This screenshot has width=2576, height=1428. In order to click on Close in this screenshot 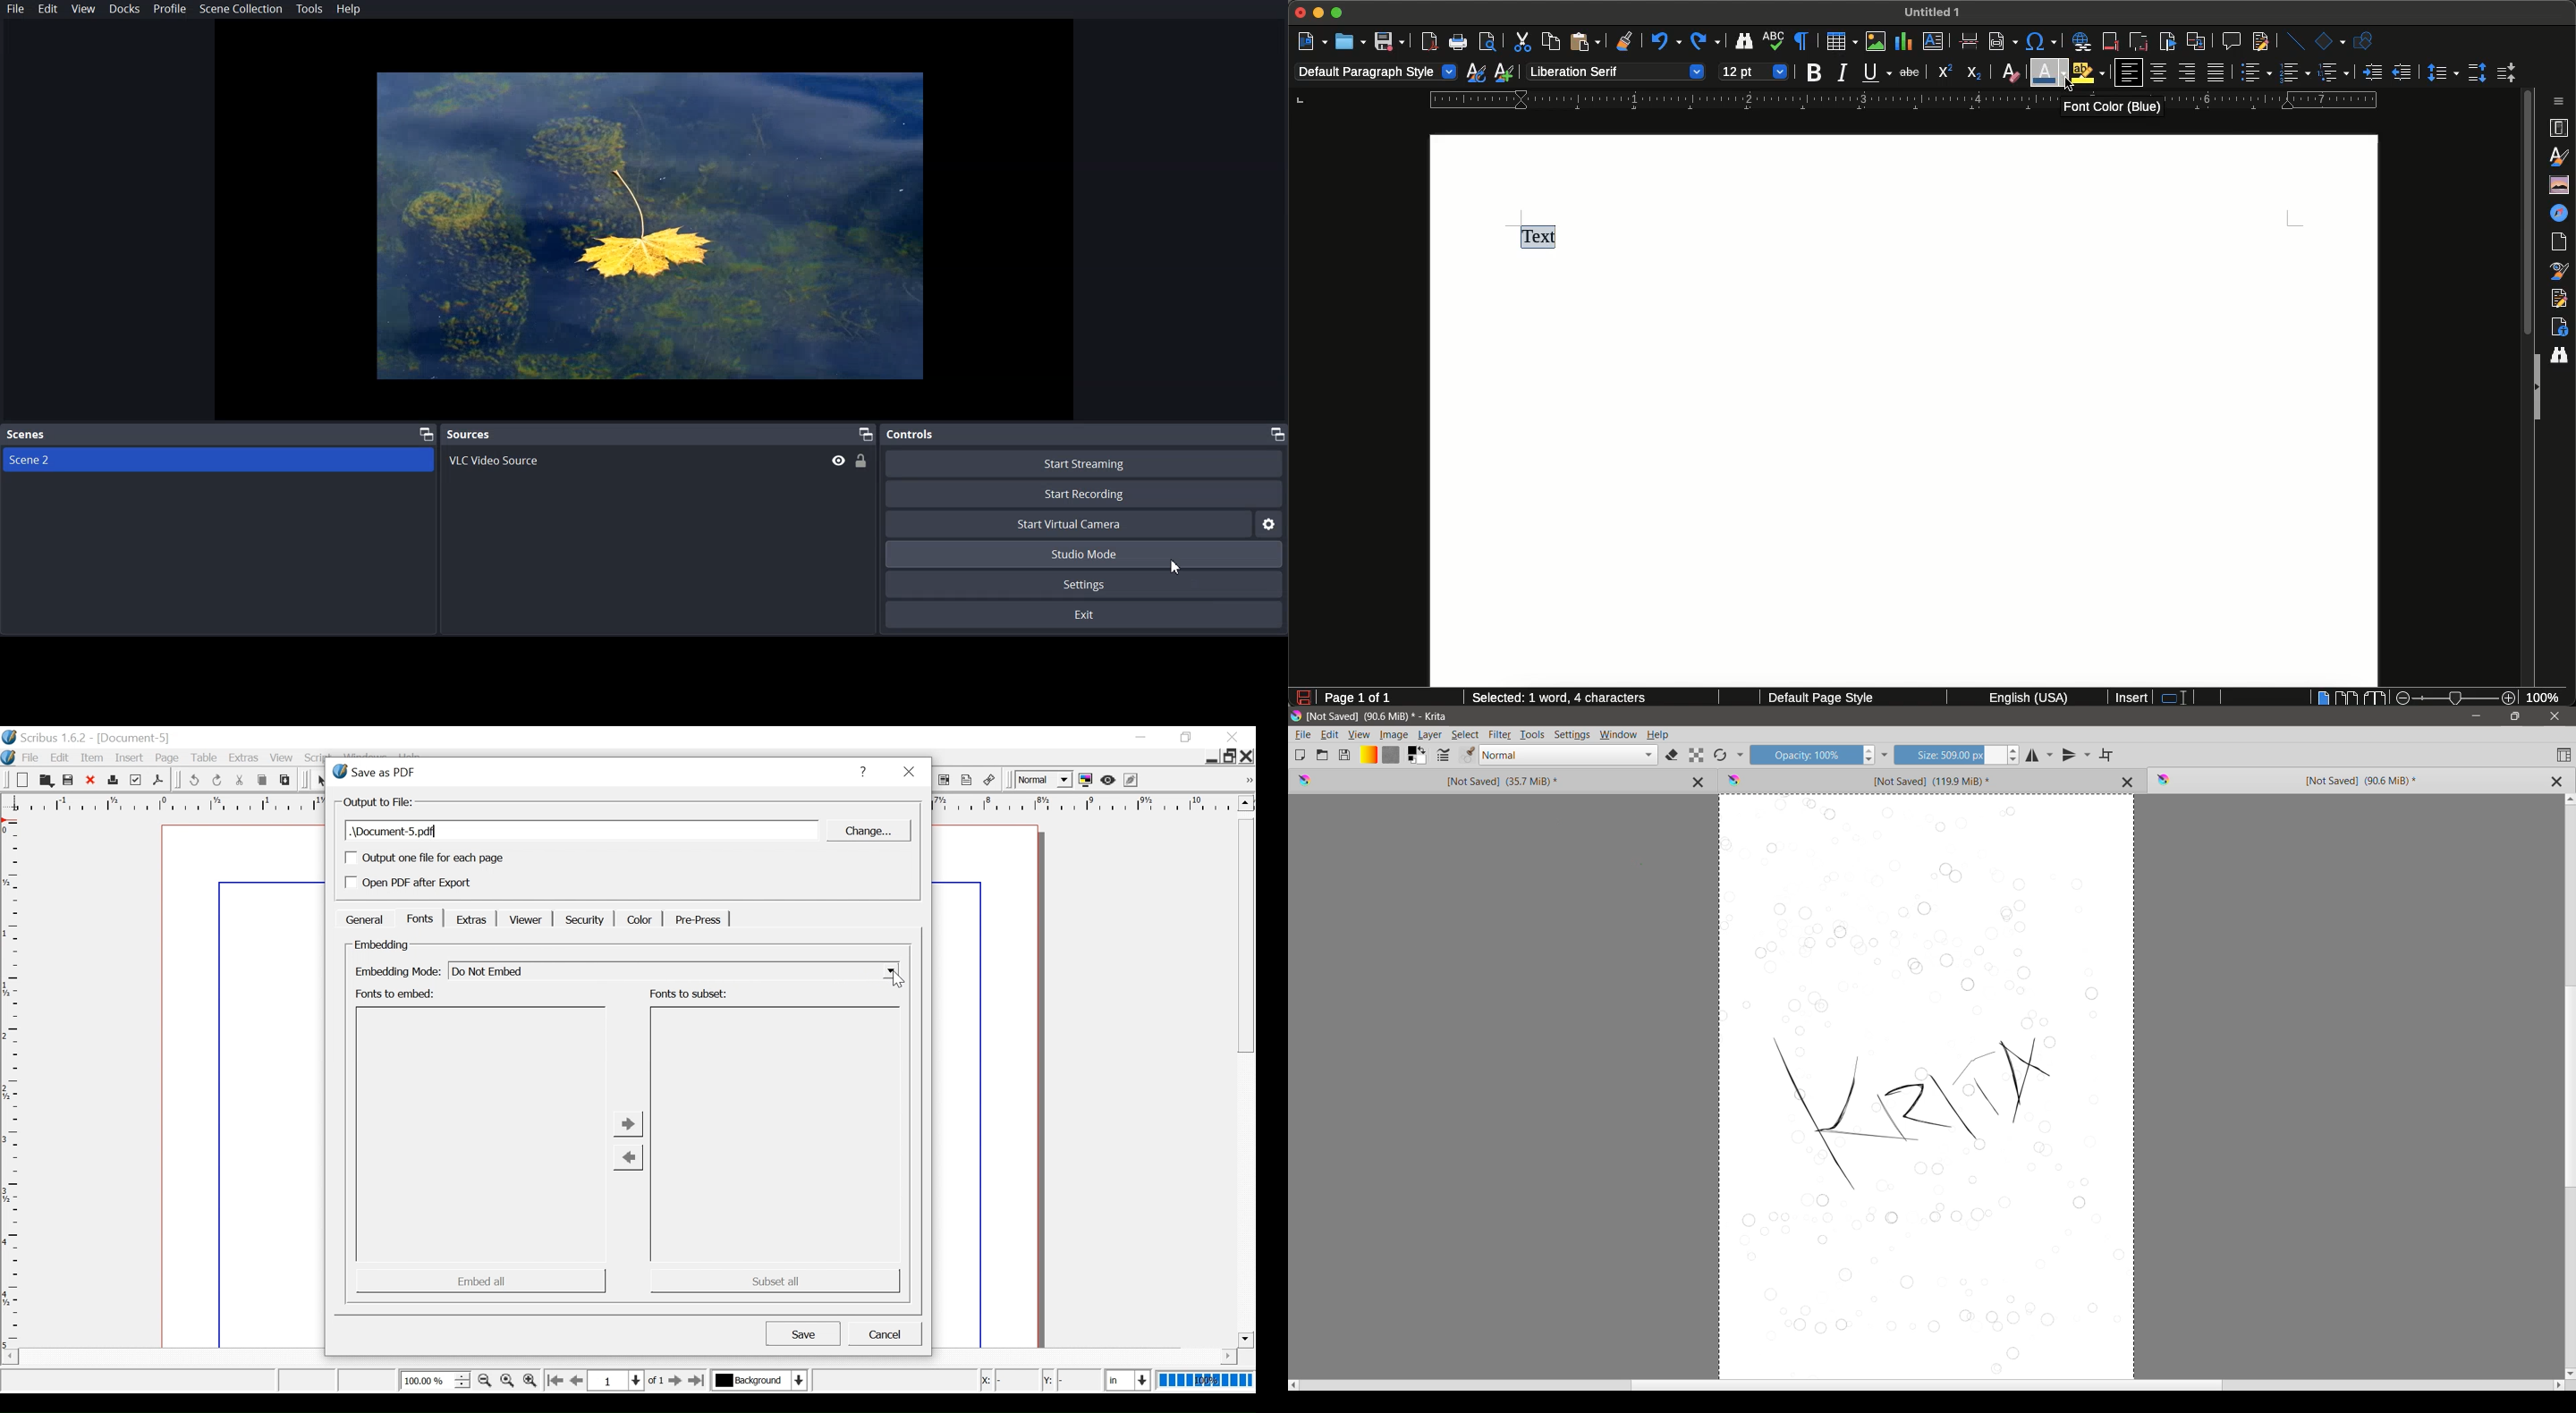, I will do `click(1248, 756)`.